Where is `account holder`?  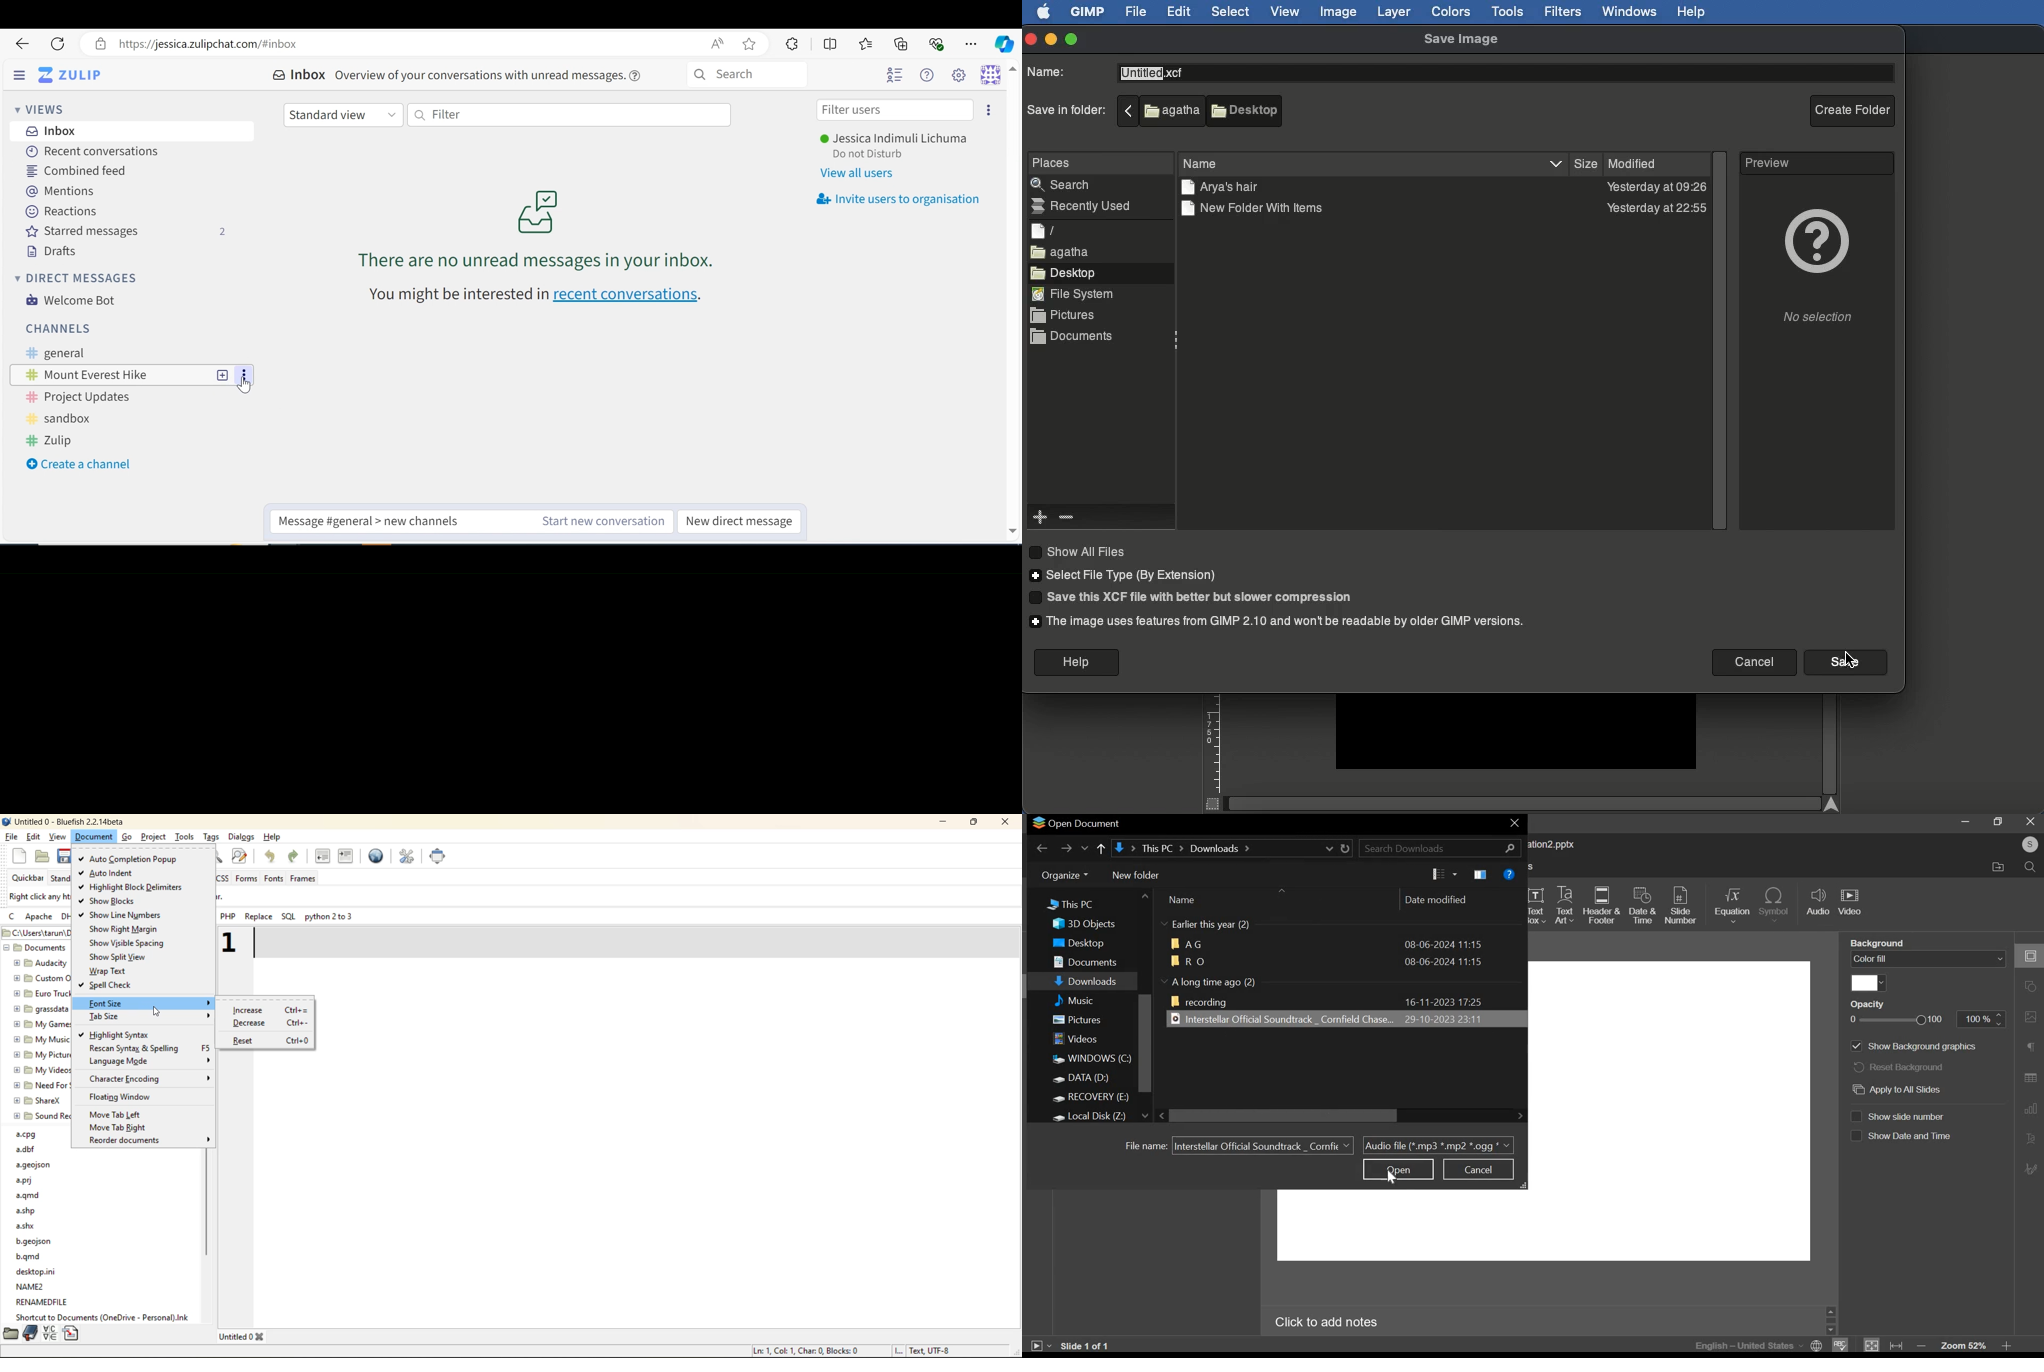 account holder is located at coordinates (2030, 844).